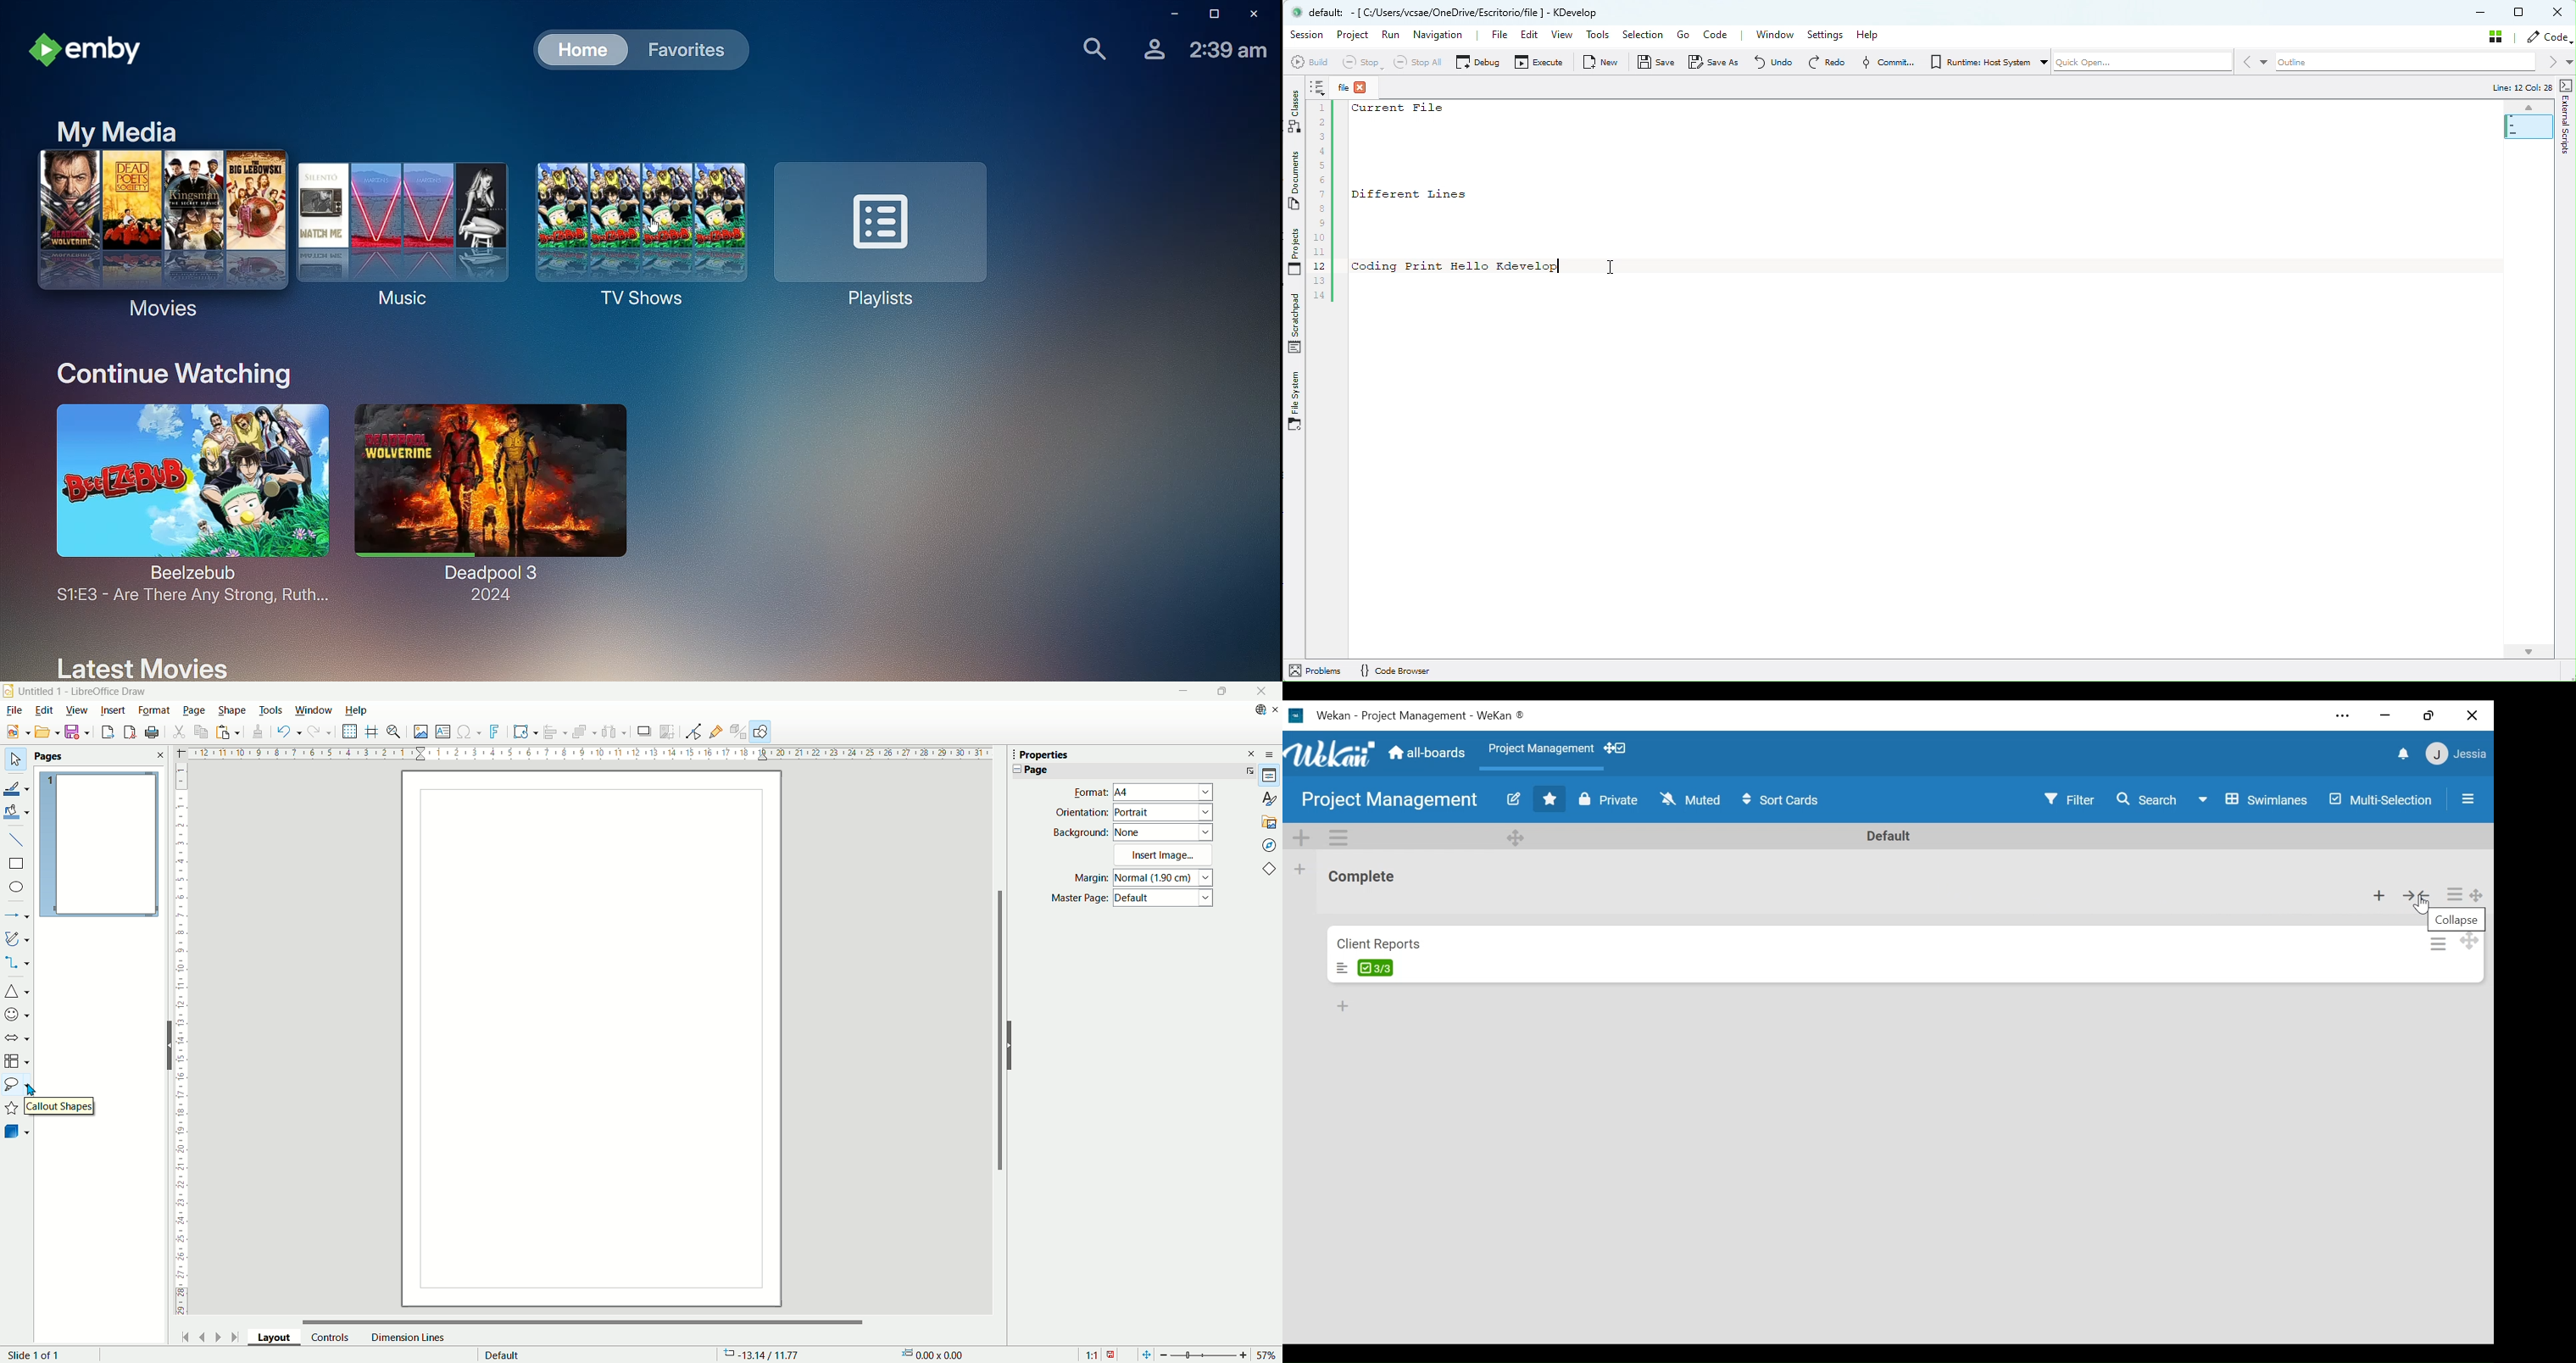 The height and width of the screenshot is (1372, 2576). Describe the element at coordinates (1444, 36) in the screenshot. I see `Navigation` at that location.